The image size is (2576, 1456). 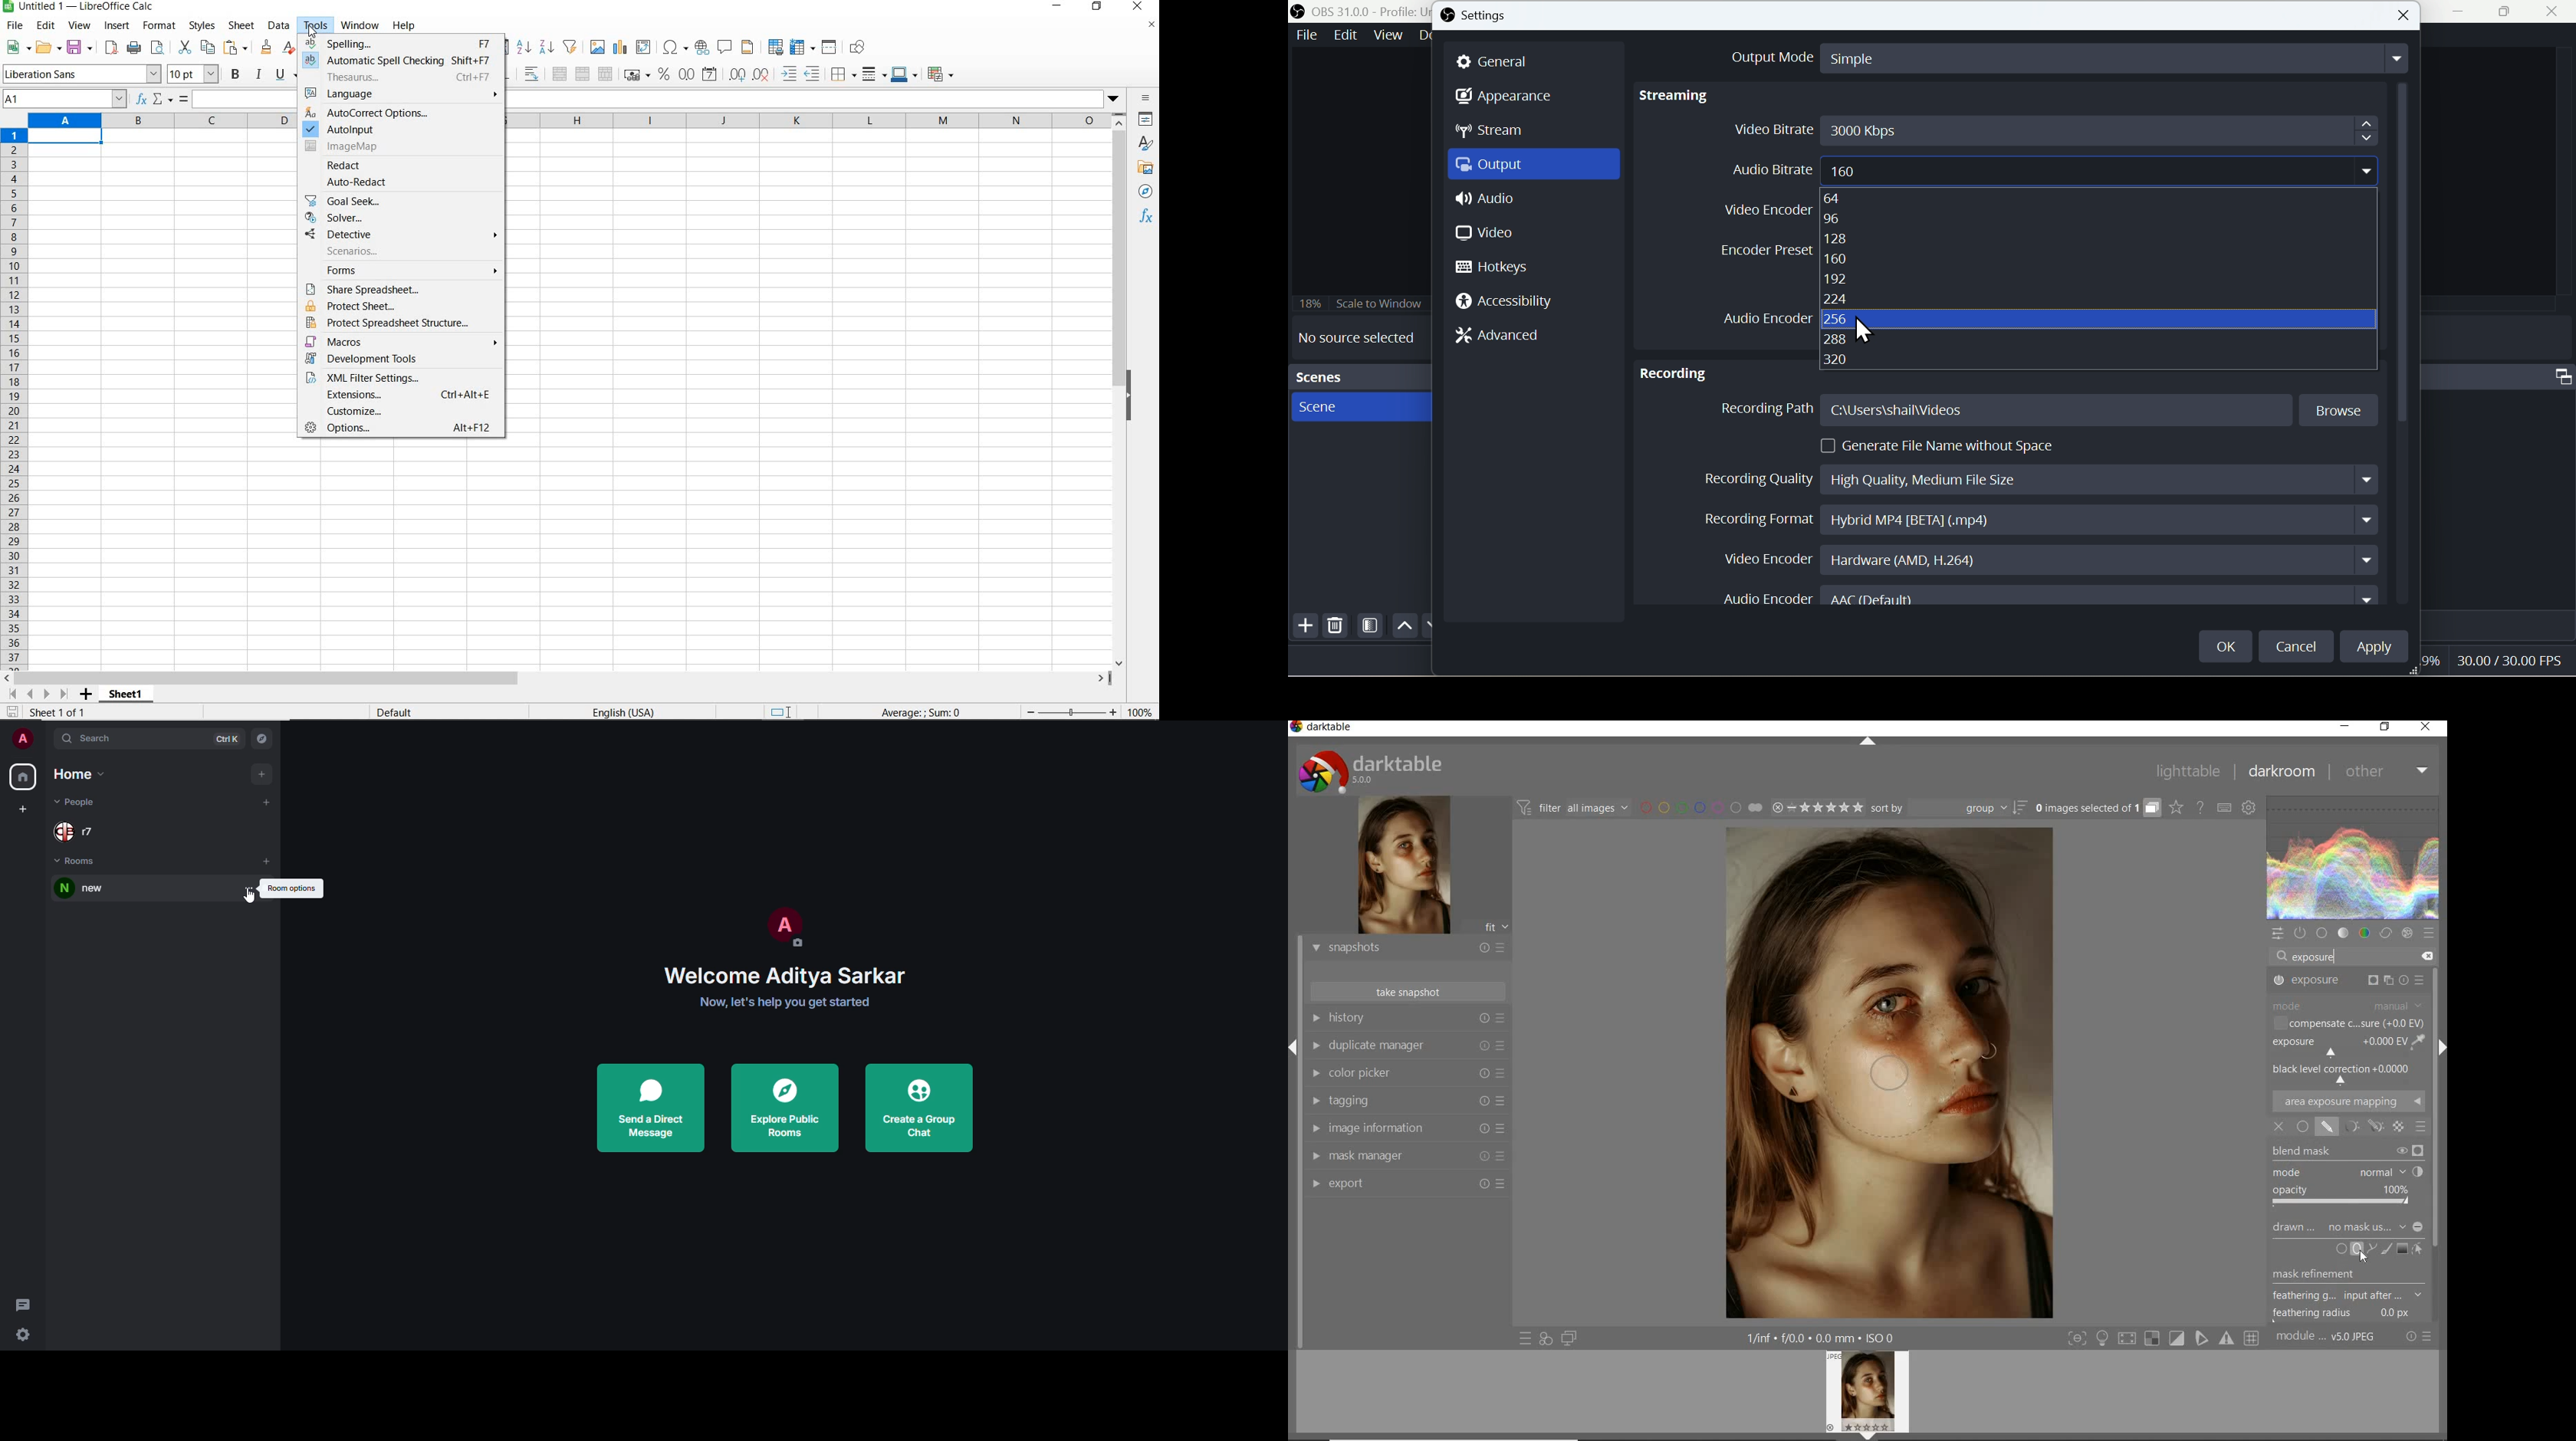 I want to click on MODE, so click(x=2344, y=1170).